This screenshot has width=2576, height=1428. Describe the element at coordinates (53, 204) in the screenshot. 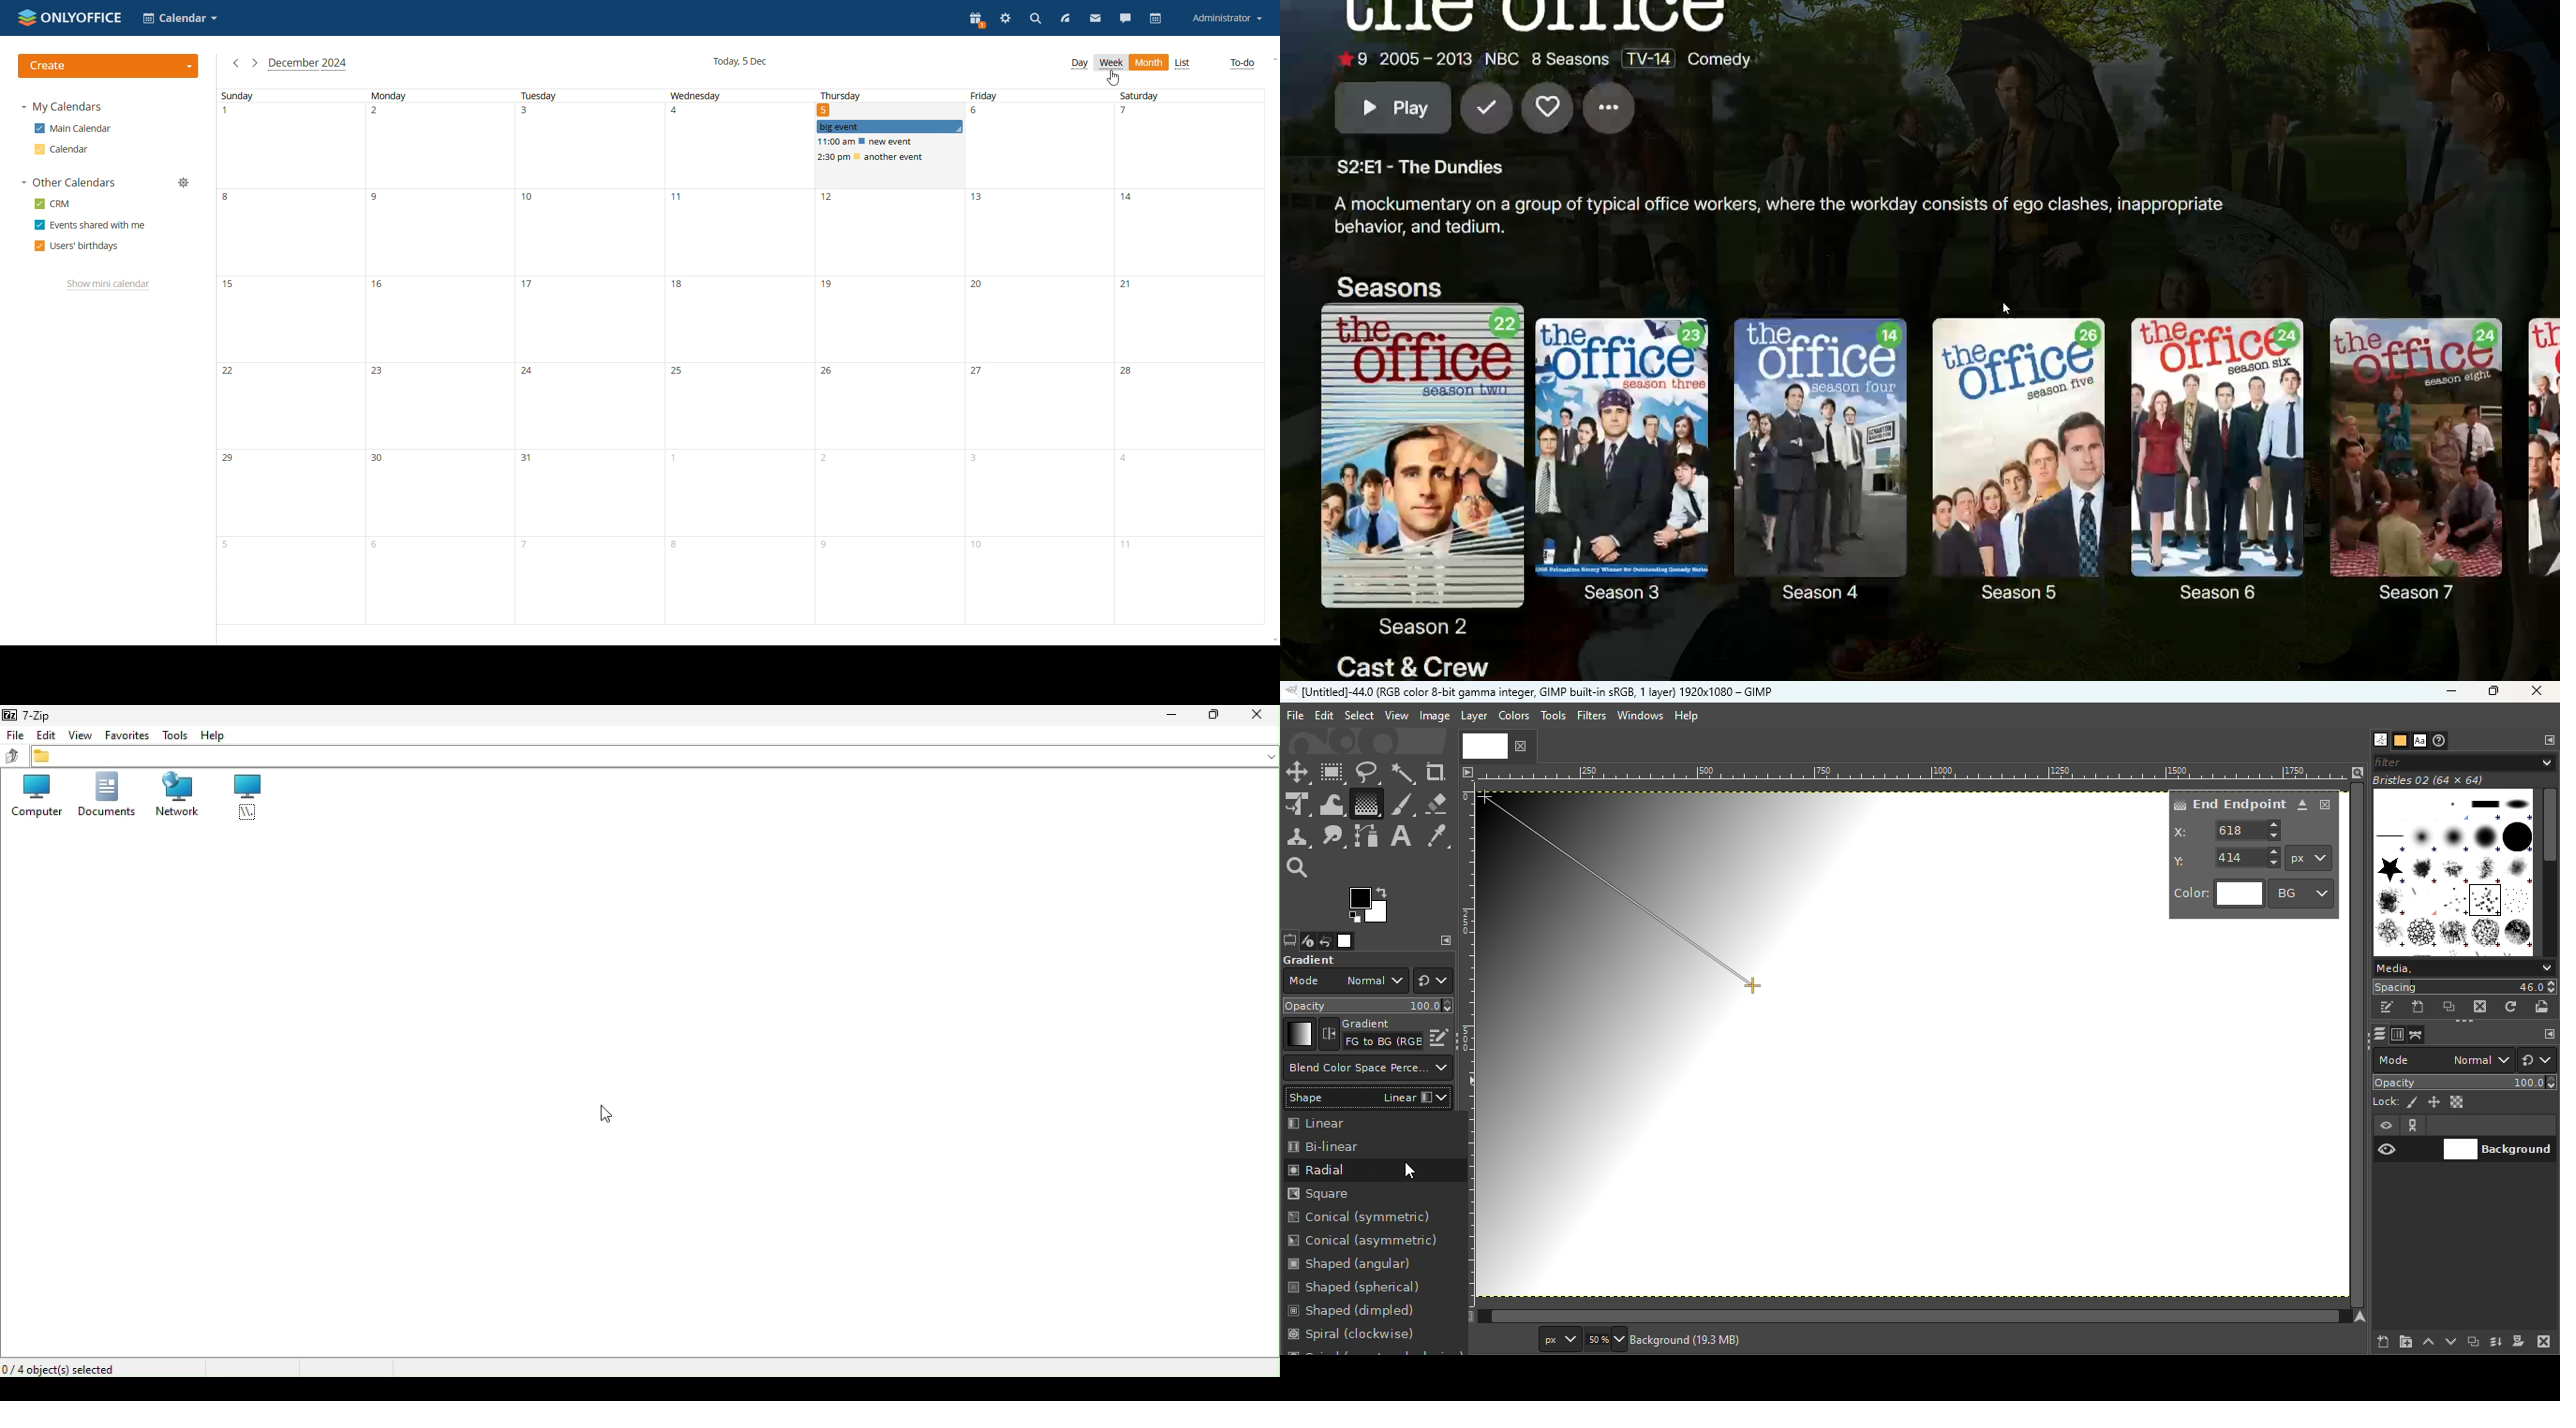

I see `crm` at that location.